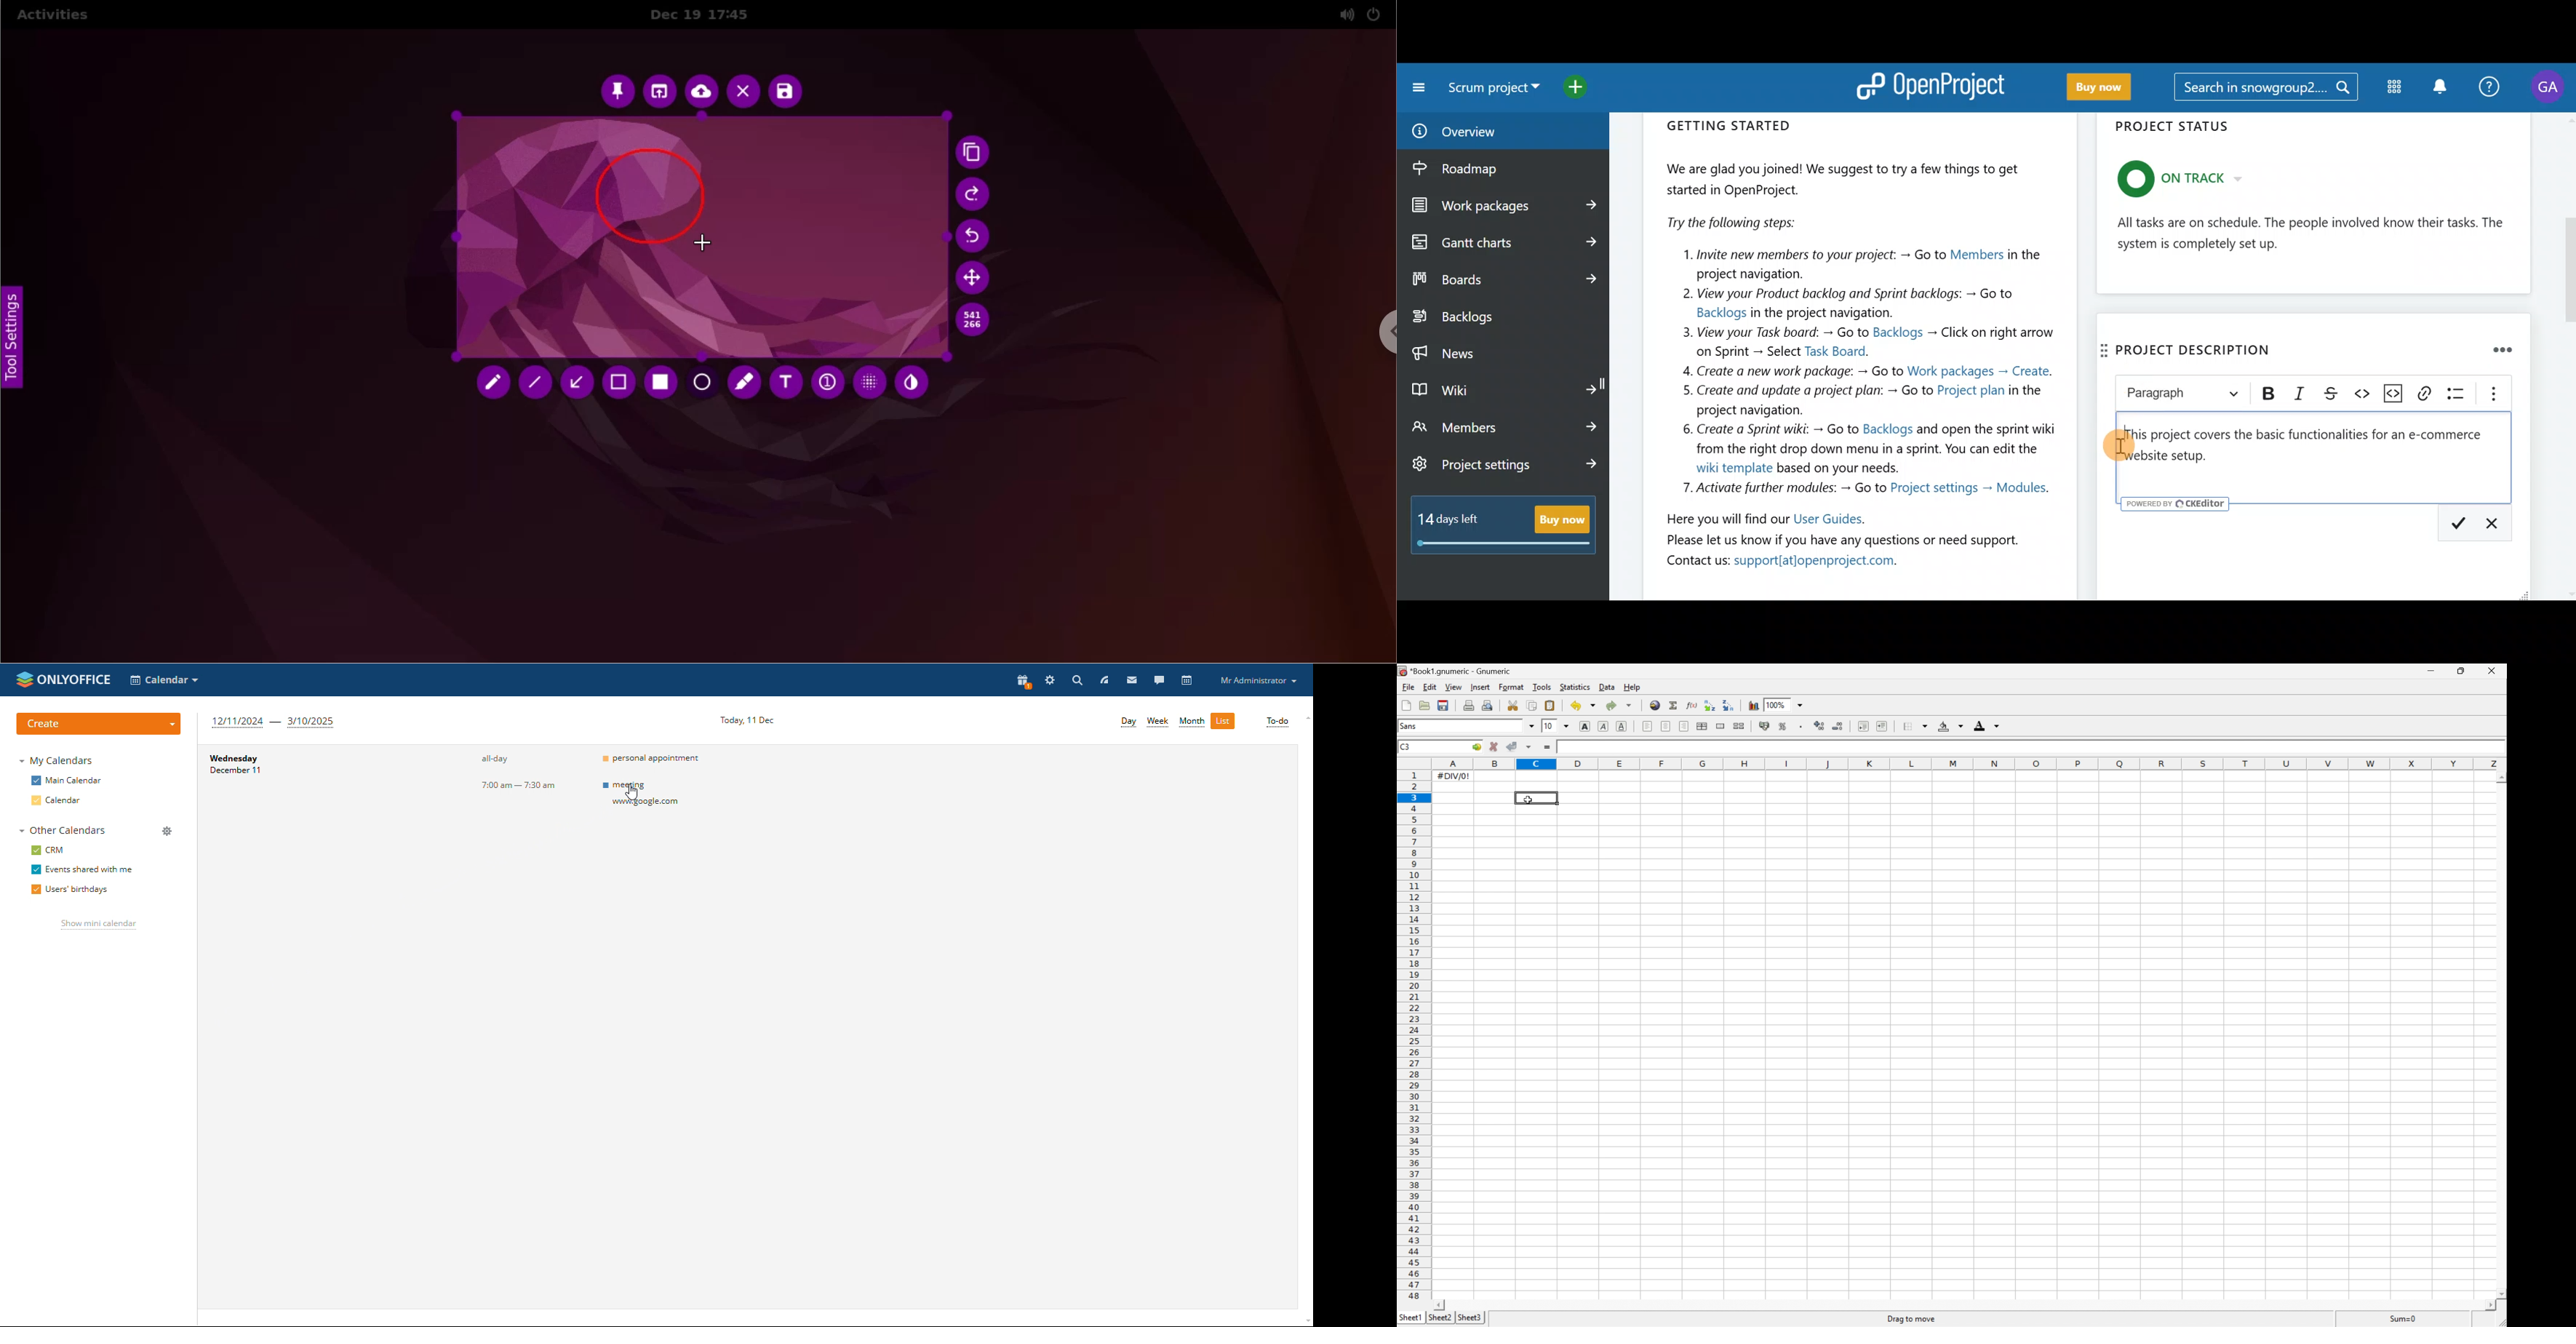  Describe the element at coordinates (1820, 726) in the screenshot. I see `Increase the number of decimals displayed` at that location.